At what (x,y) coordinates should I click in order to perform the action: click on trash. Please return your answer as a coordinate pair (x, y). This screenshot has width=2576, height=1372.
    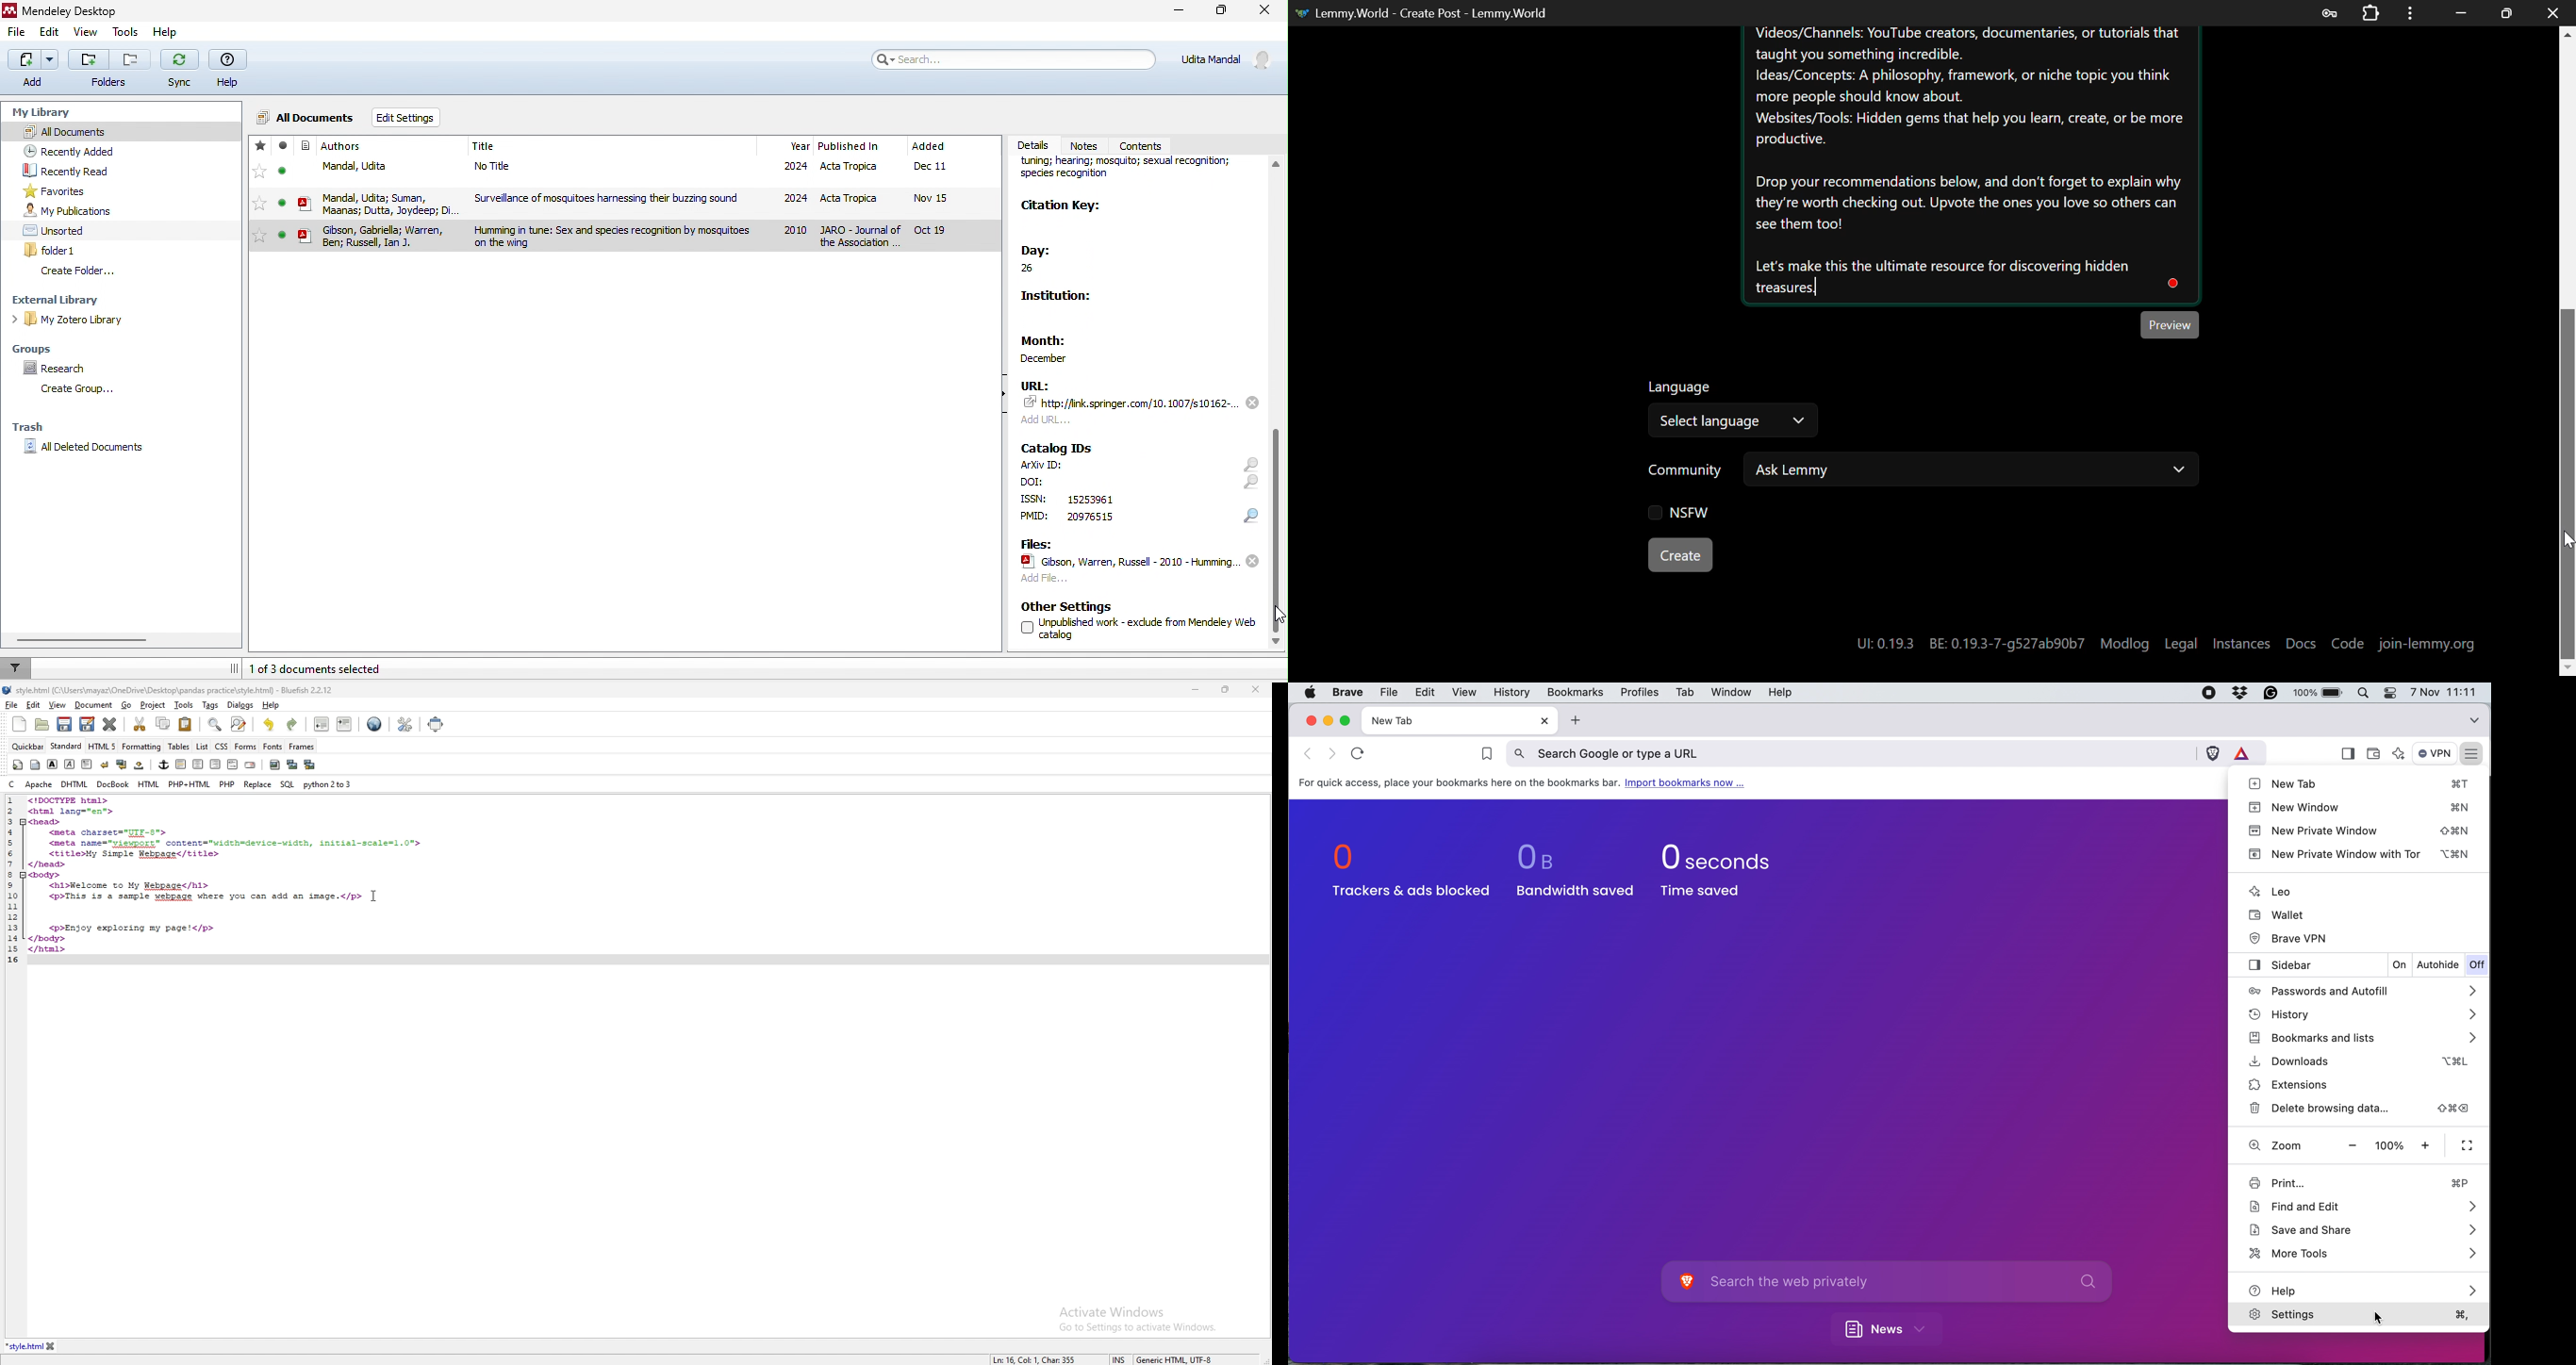
    Looking at the image, I should click on (30, 429).